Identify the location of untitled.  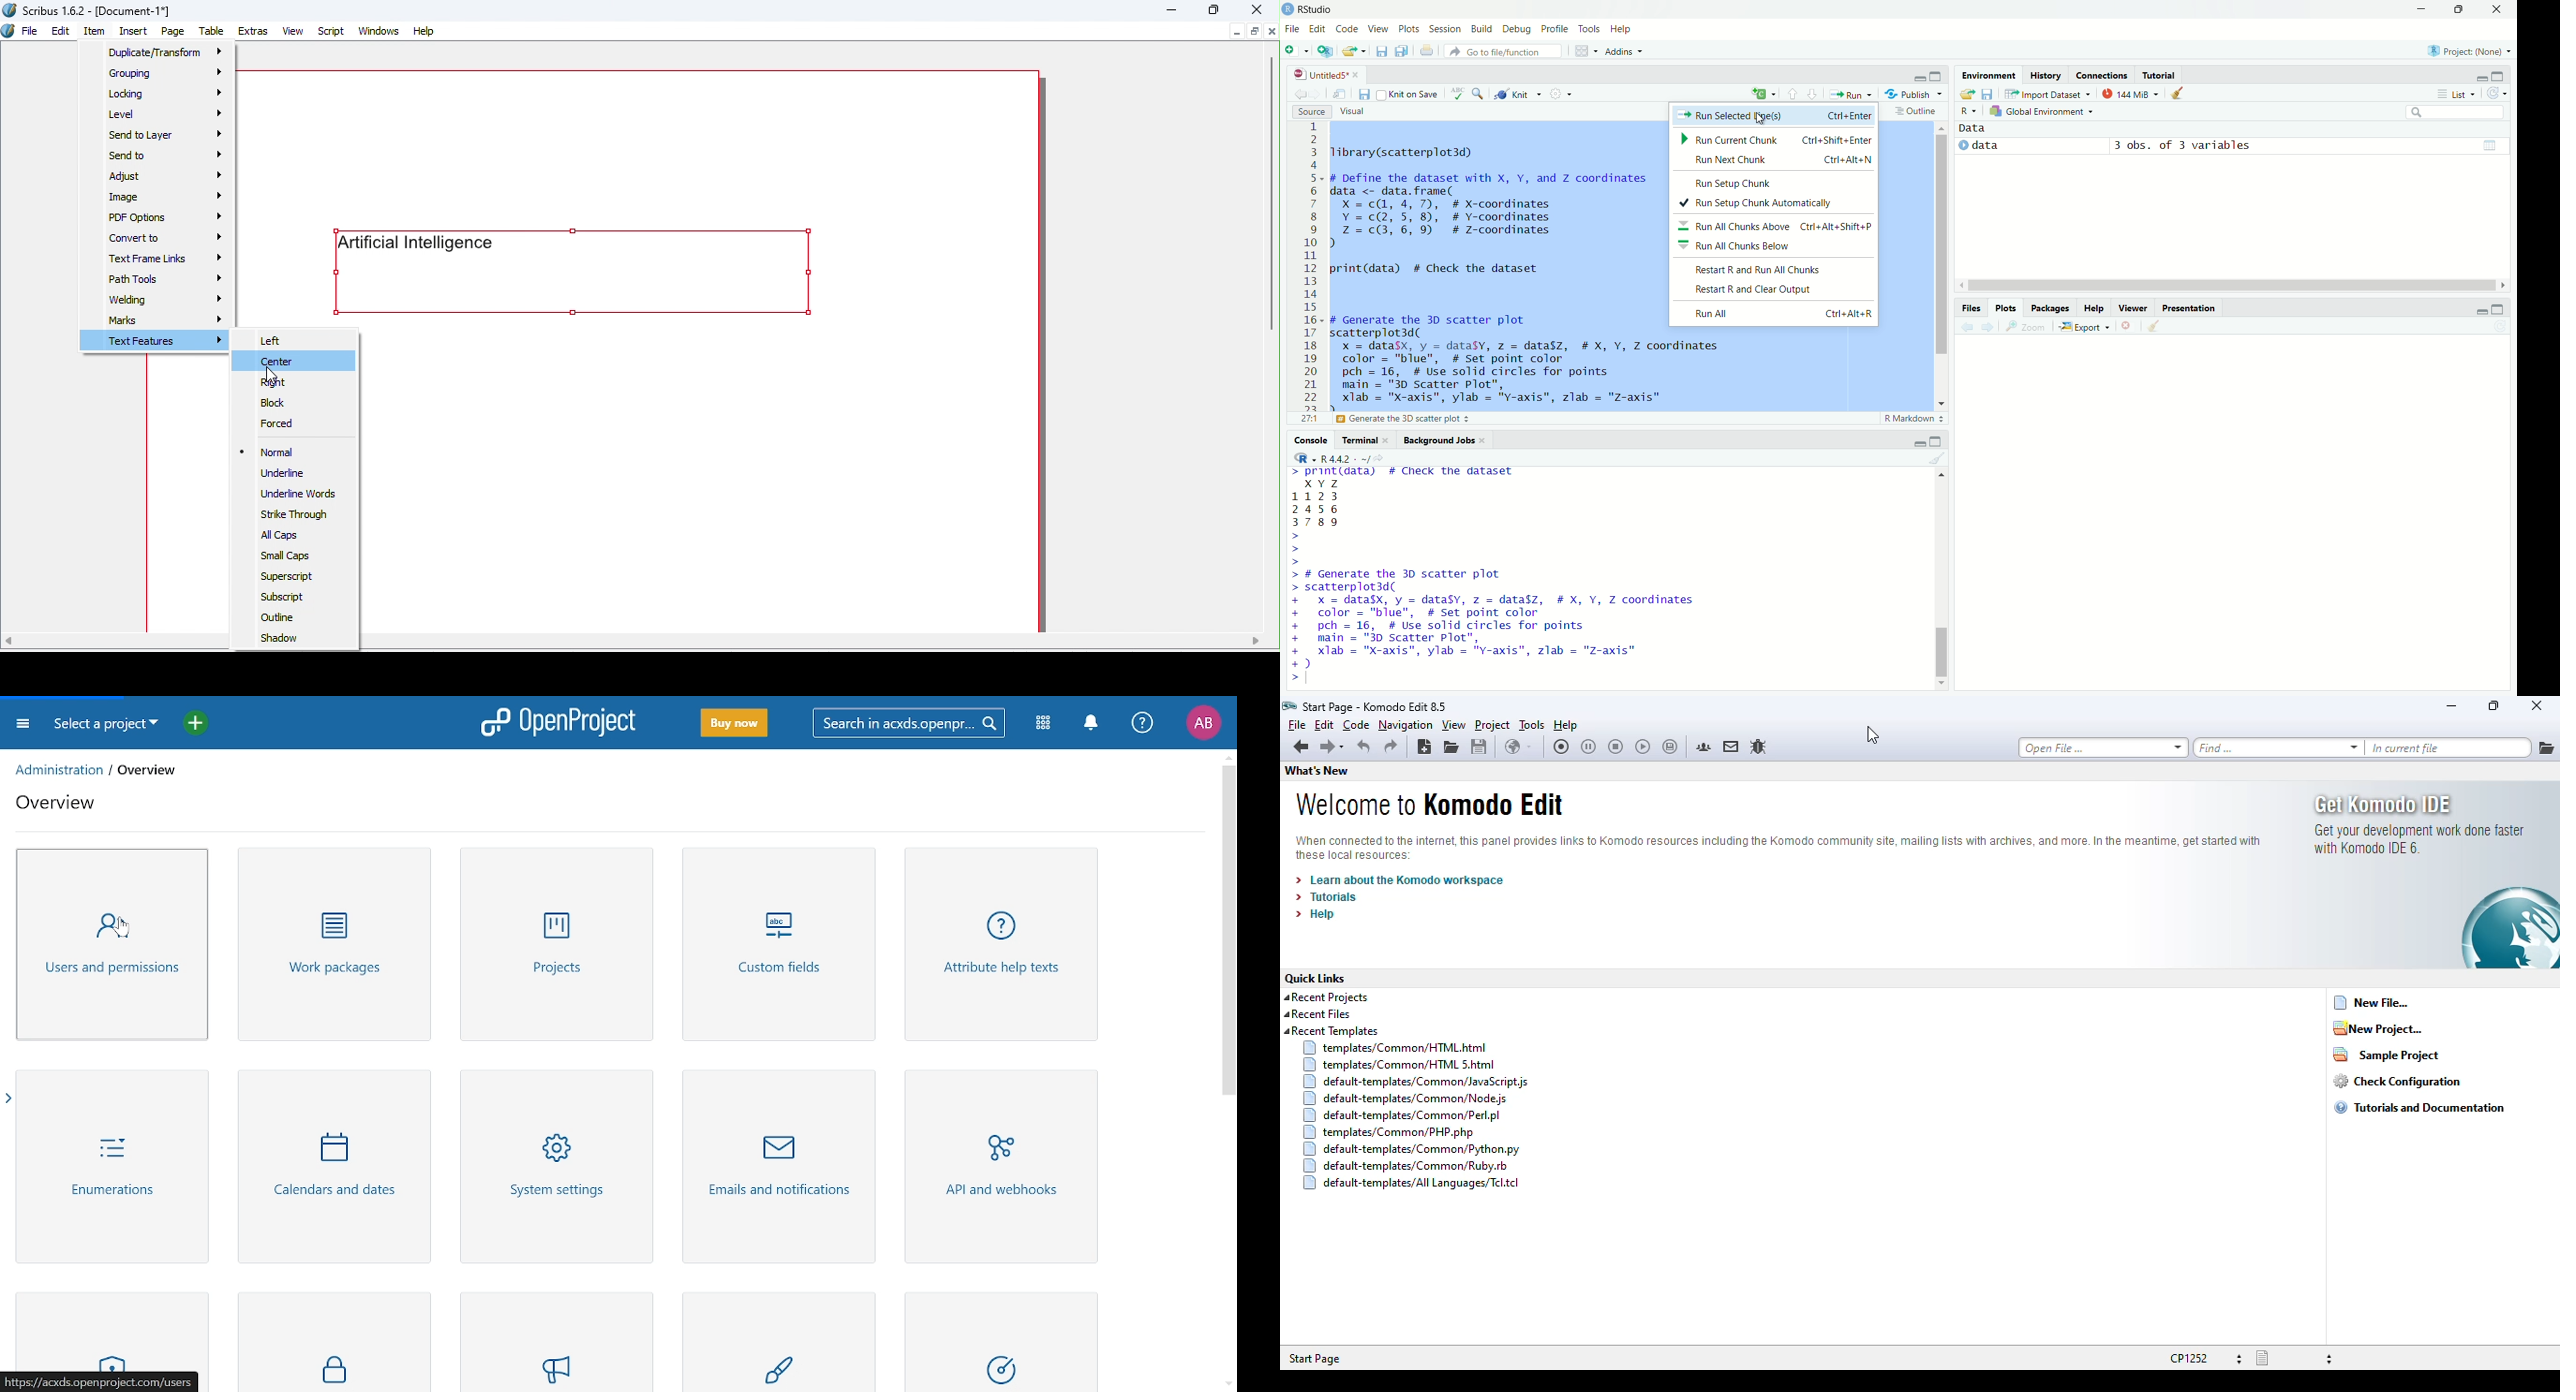
(1314, 74).